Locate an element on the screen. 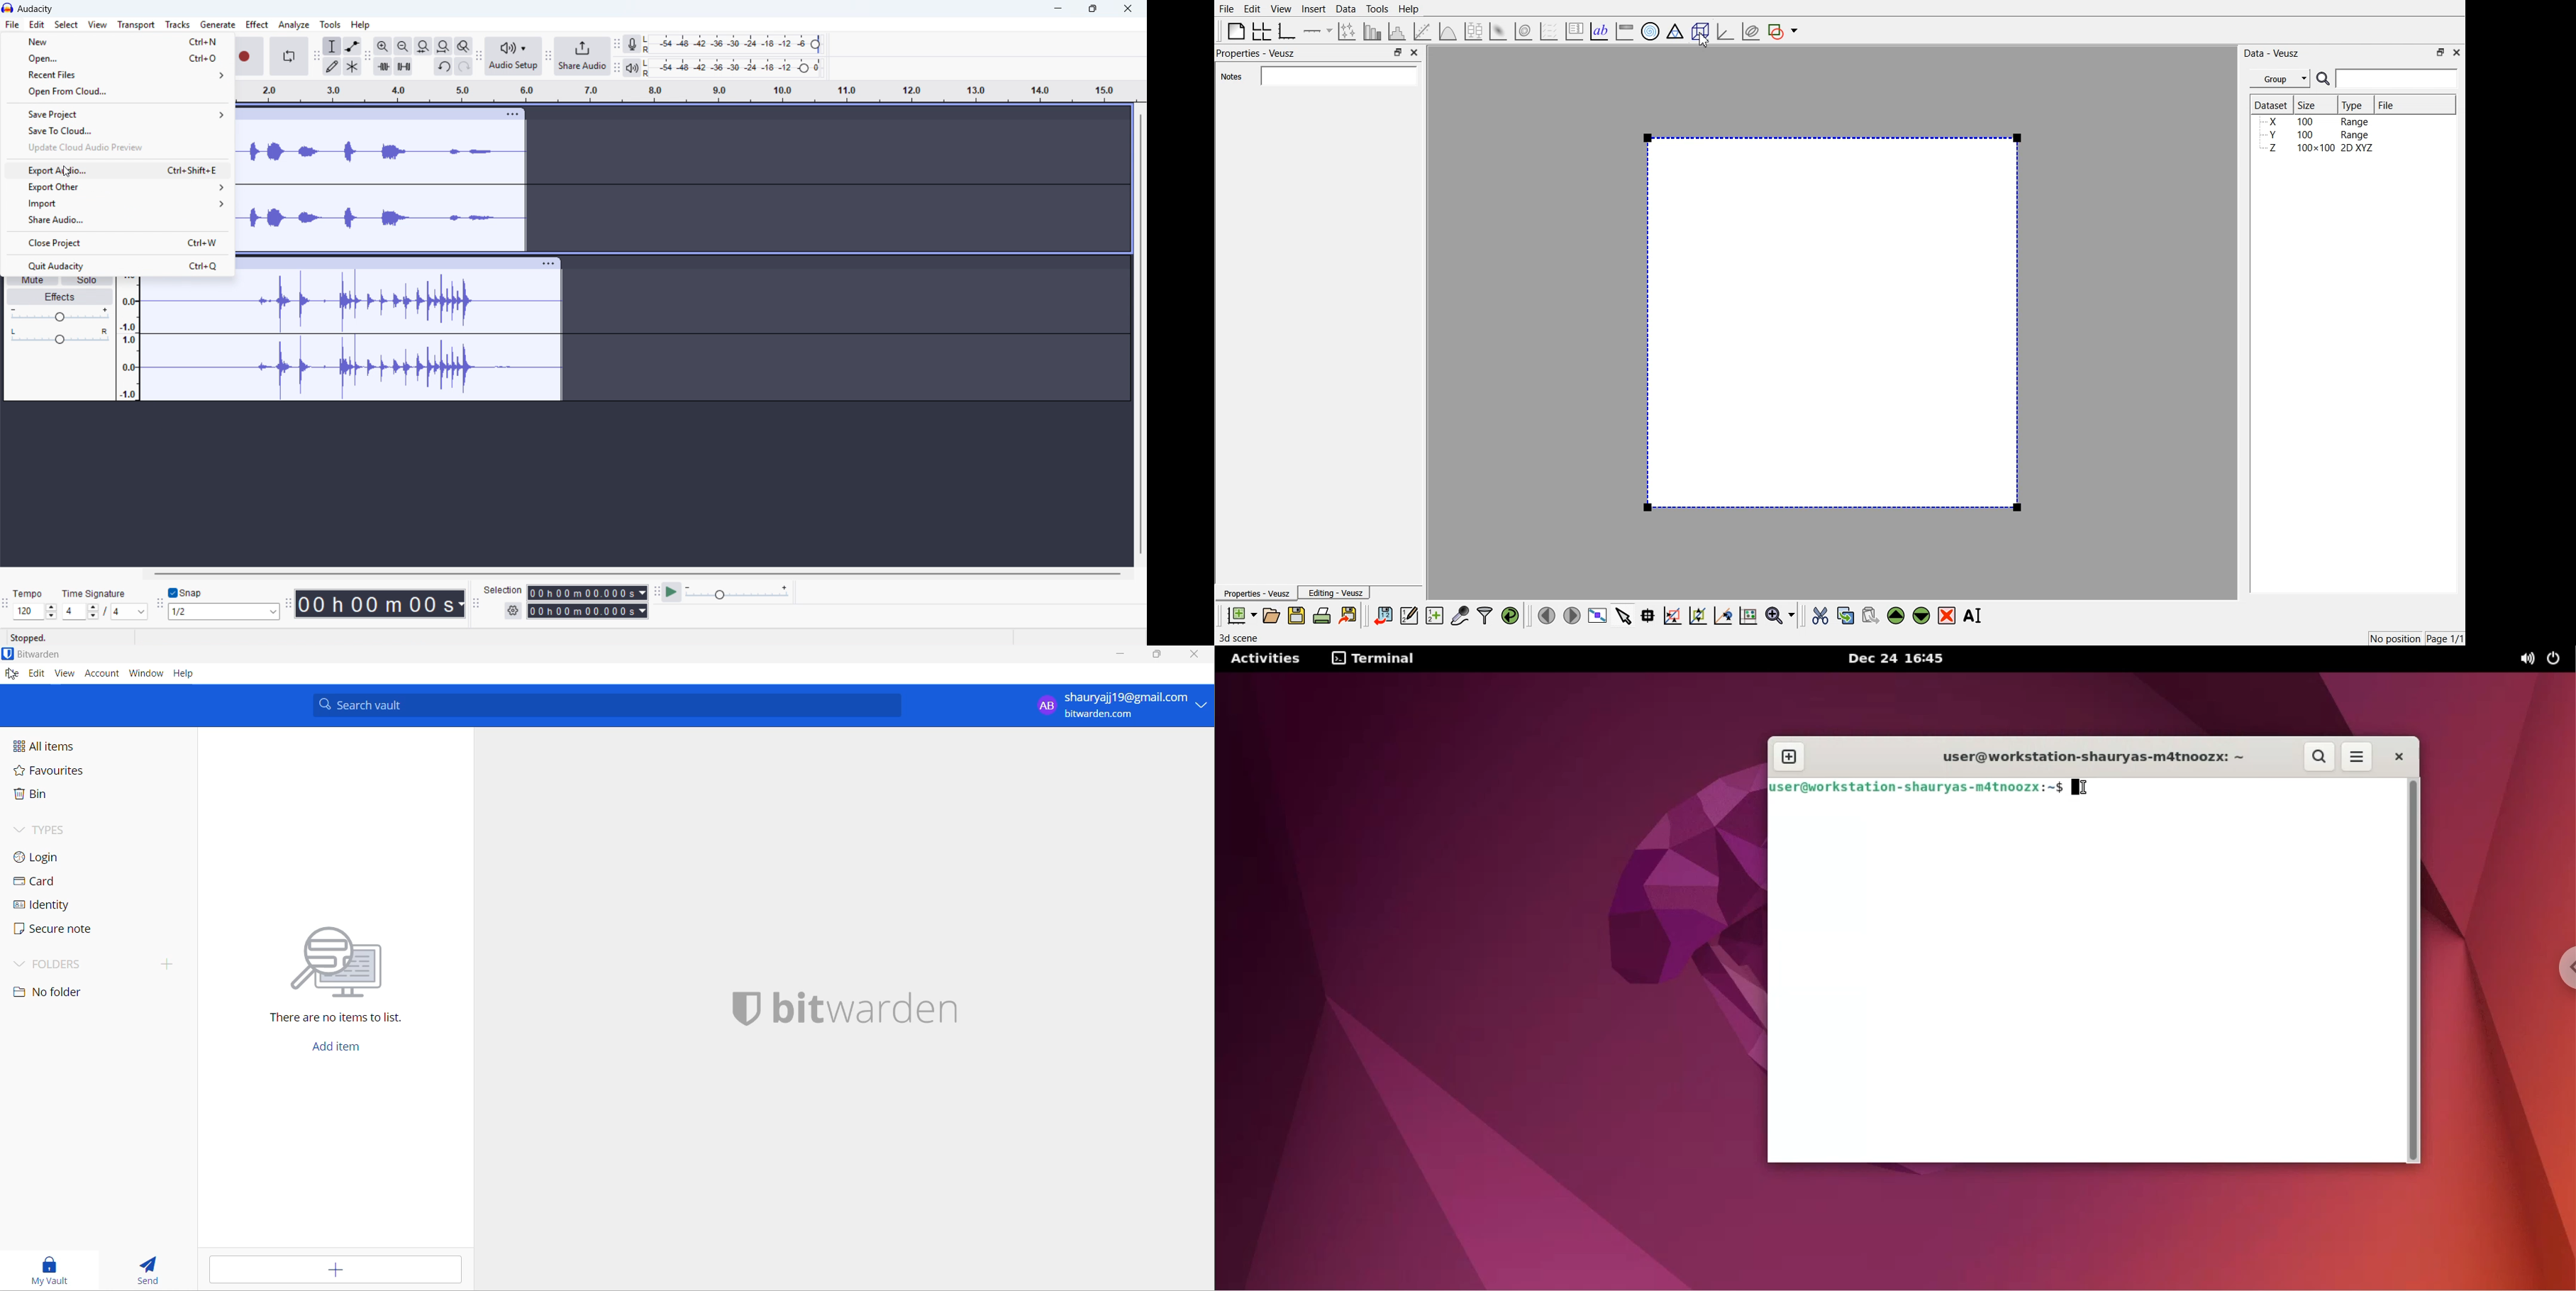  graphical illustration about looking for files is located at coordinates (344, 963).